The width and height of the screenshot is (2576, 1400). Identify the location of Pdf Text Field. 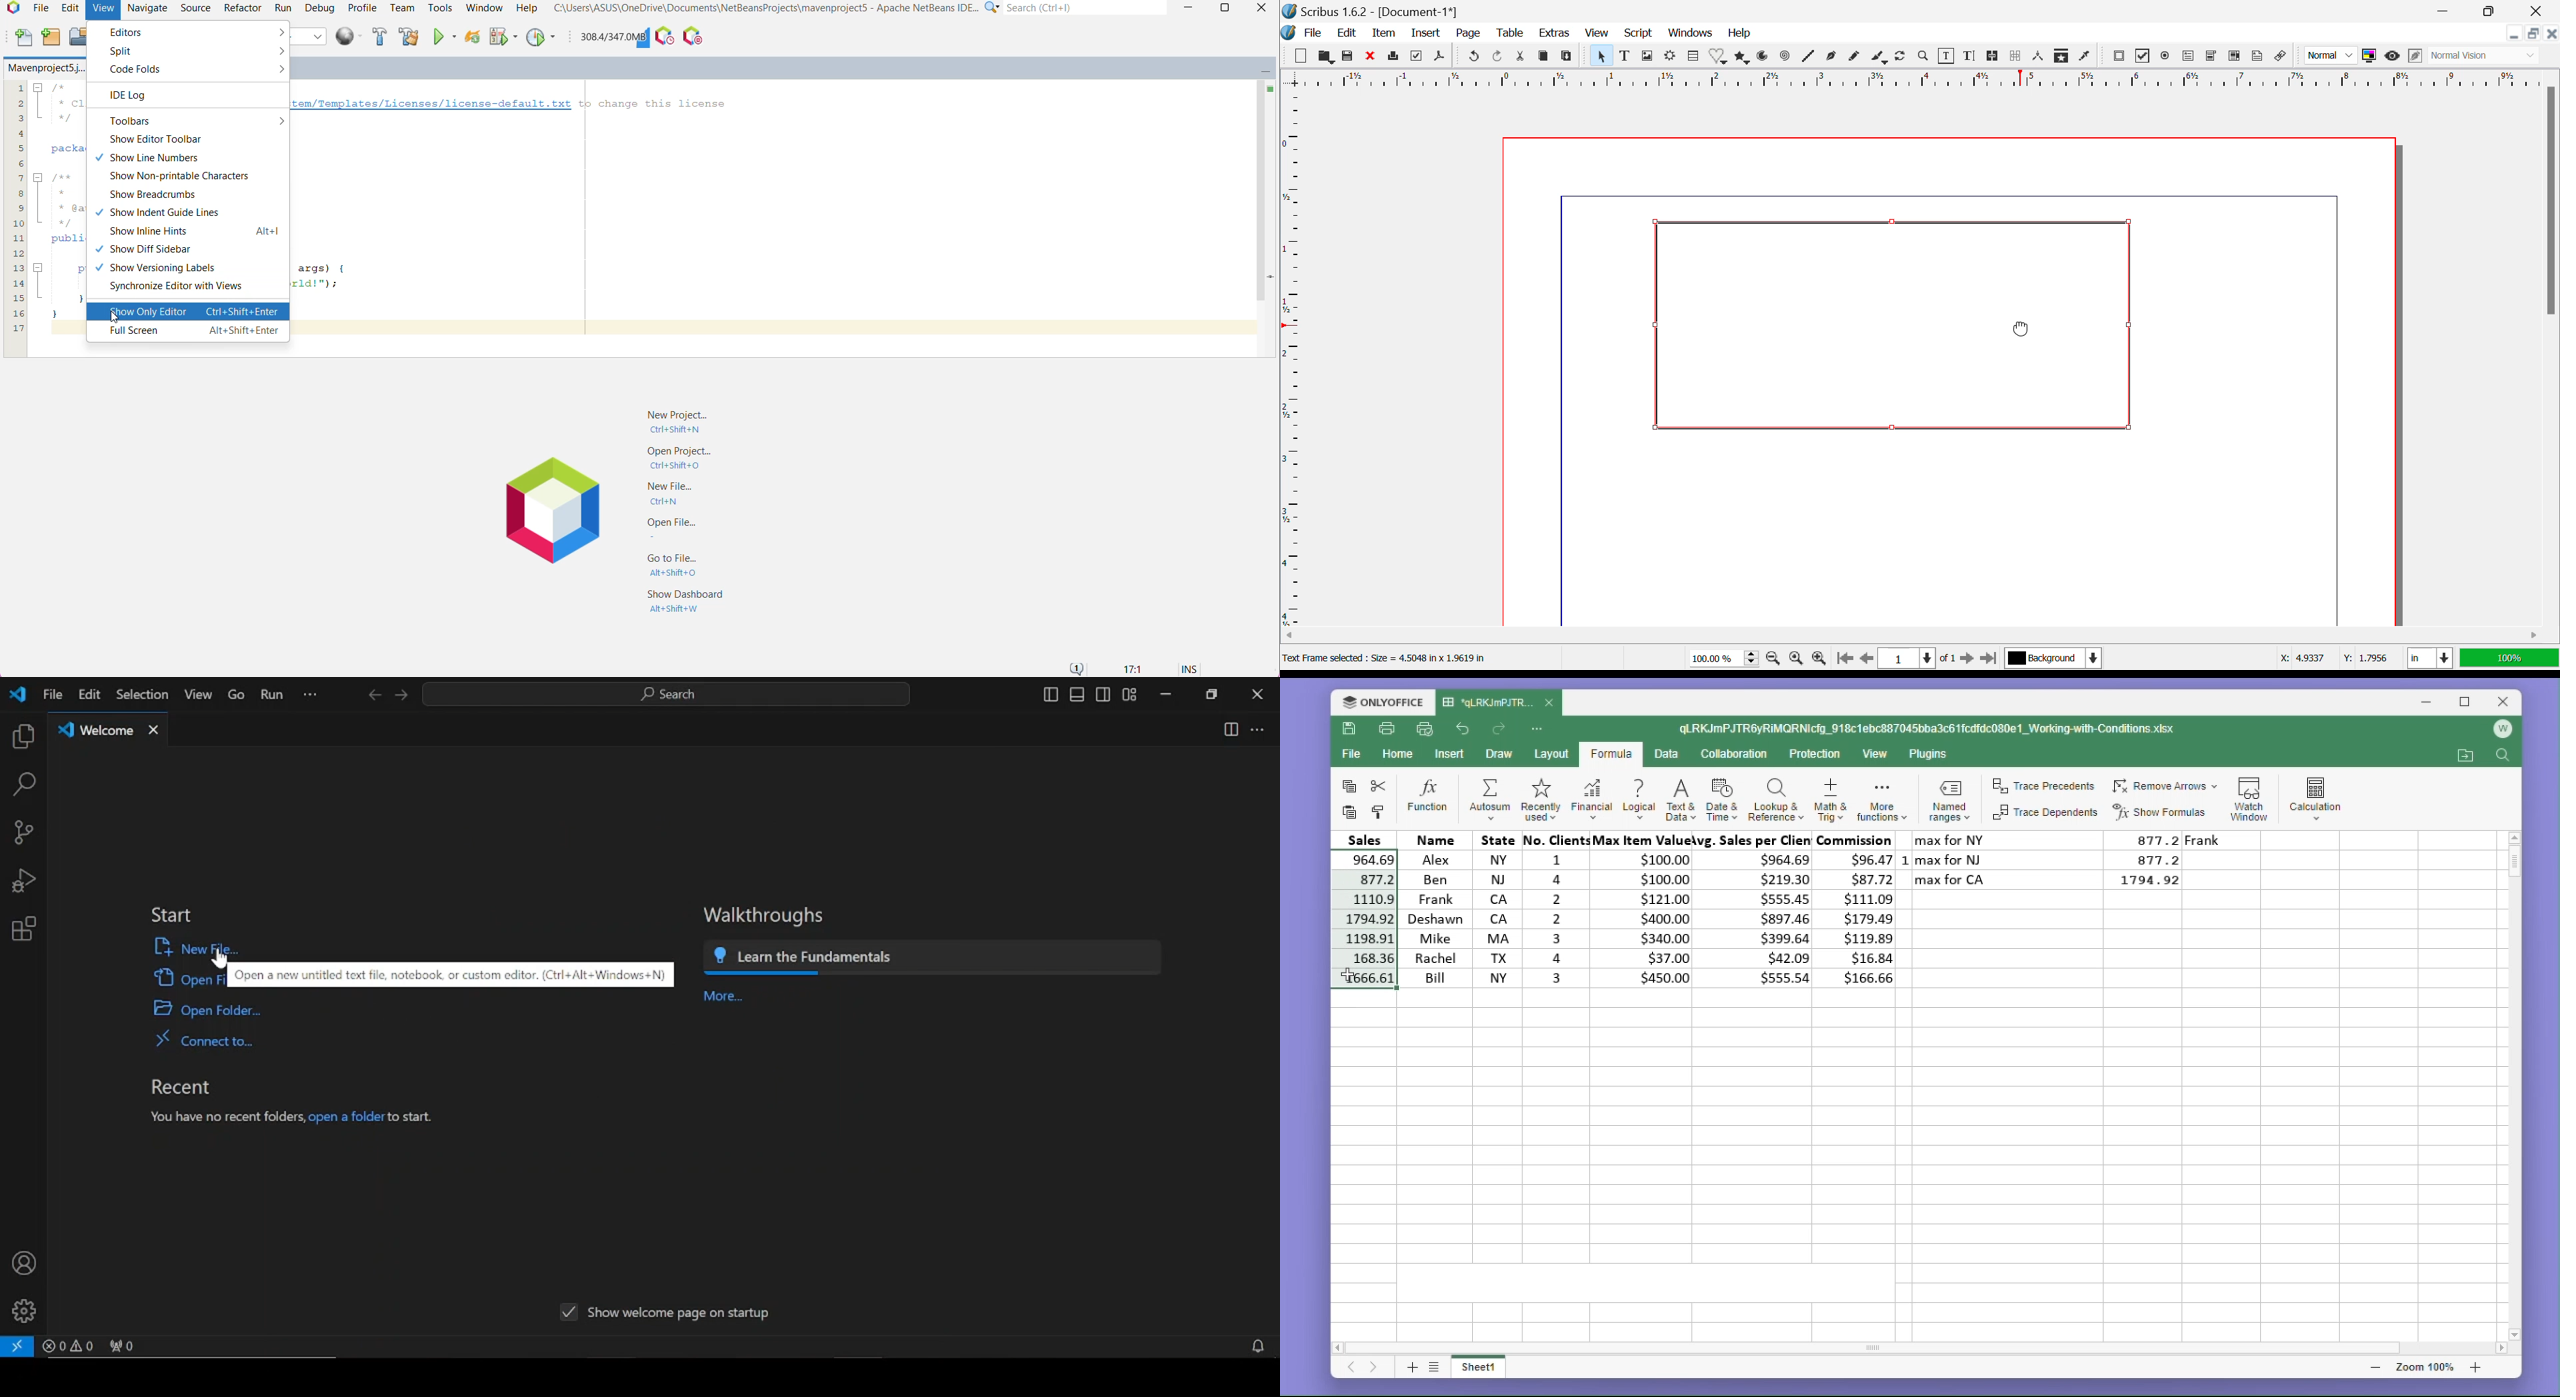
(2189, 57).